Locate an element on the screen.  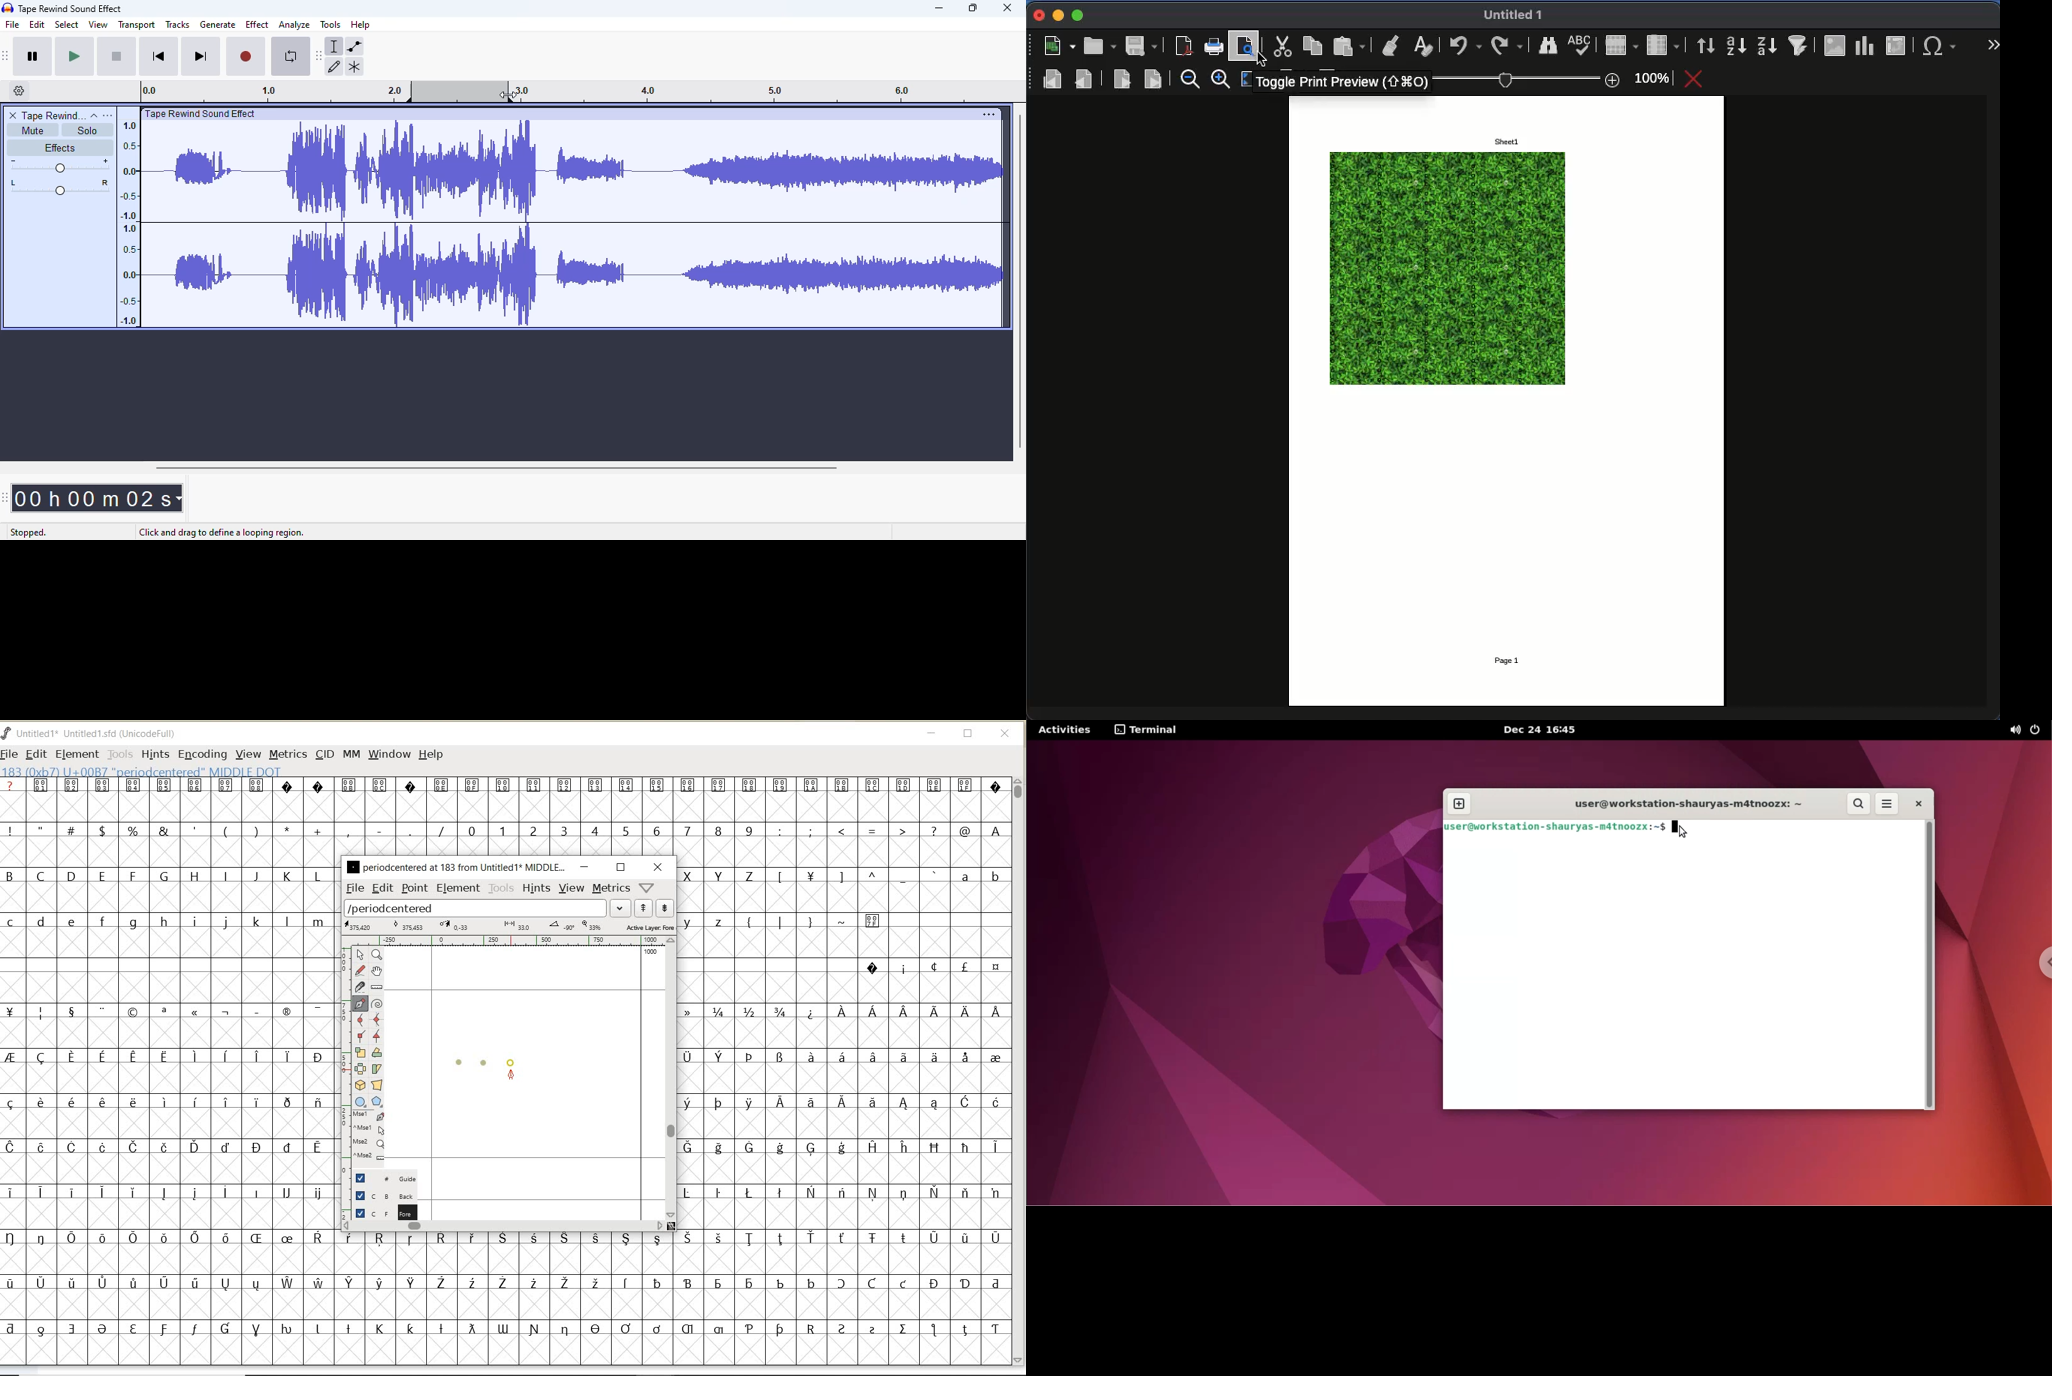
RESTORE is located at coordinates (968, 736).